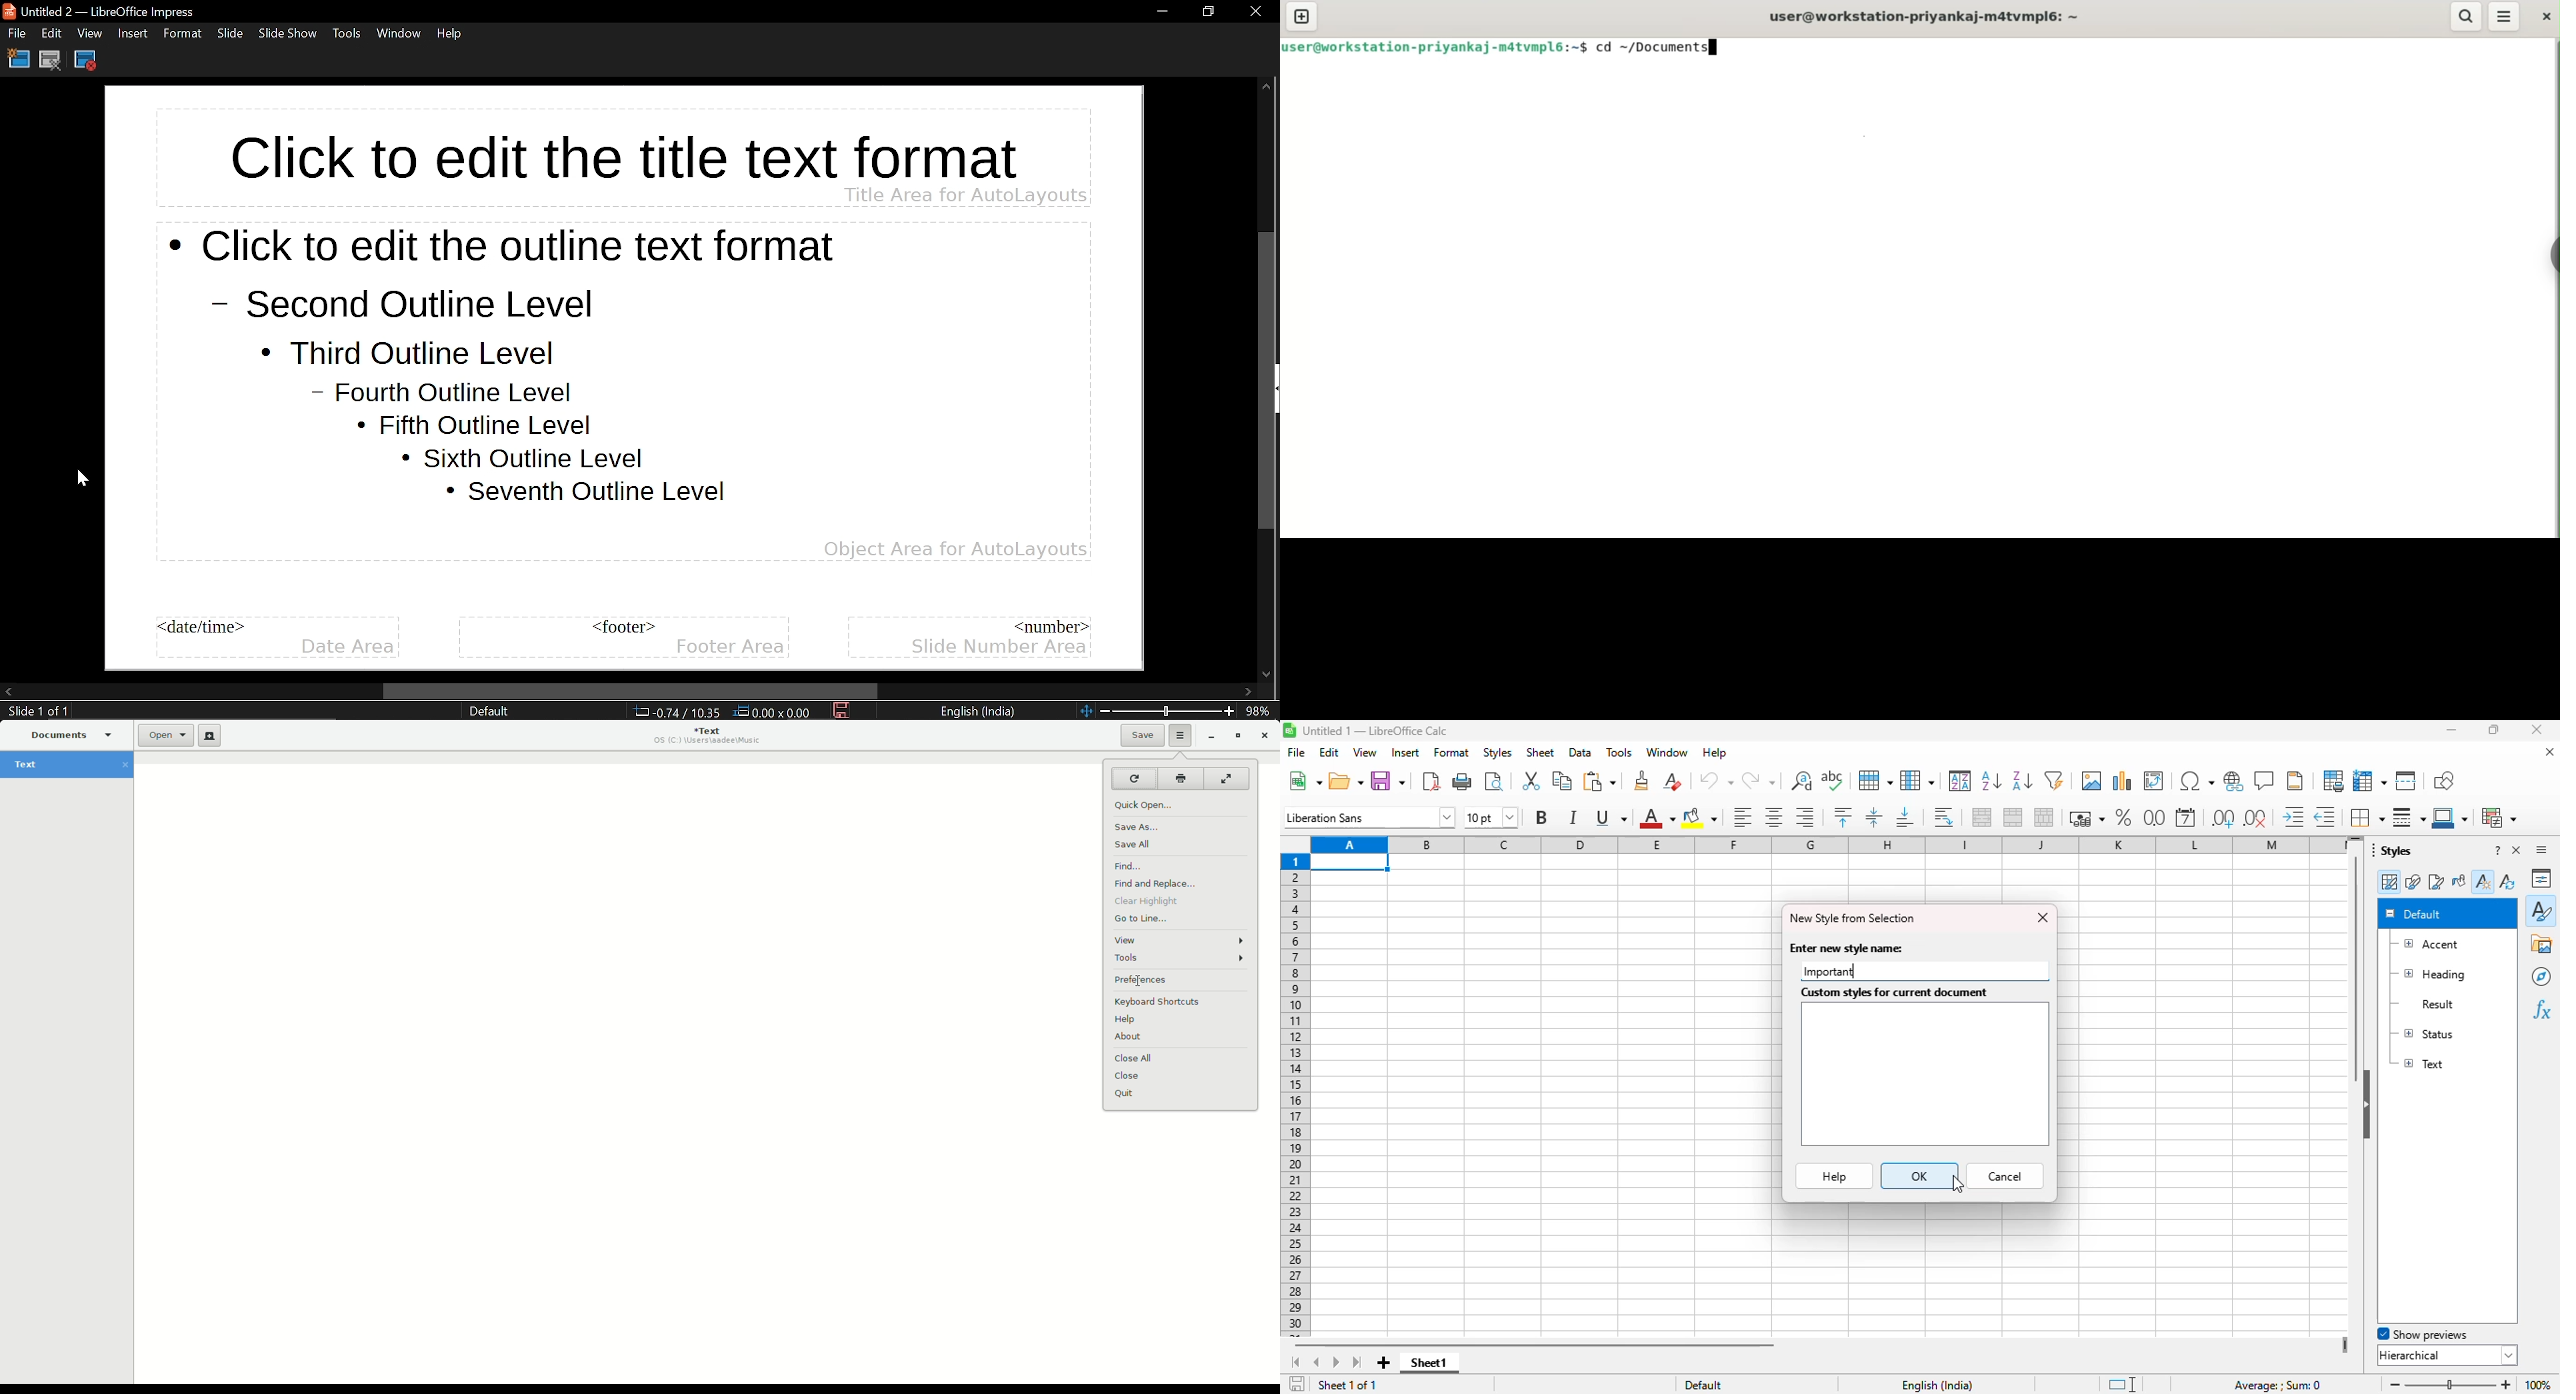 This screenshot has height=1400, width=2576. What do you see at coordinates (1925, 16) in the screenshot?
I see `user@workstation-priyankaj-m4tvmpl6: ~` at bounding box center [1925, 16].